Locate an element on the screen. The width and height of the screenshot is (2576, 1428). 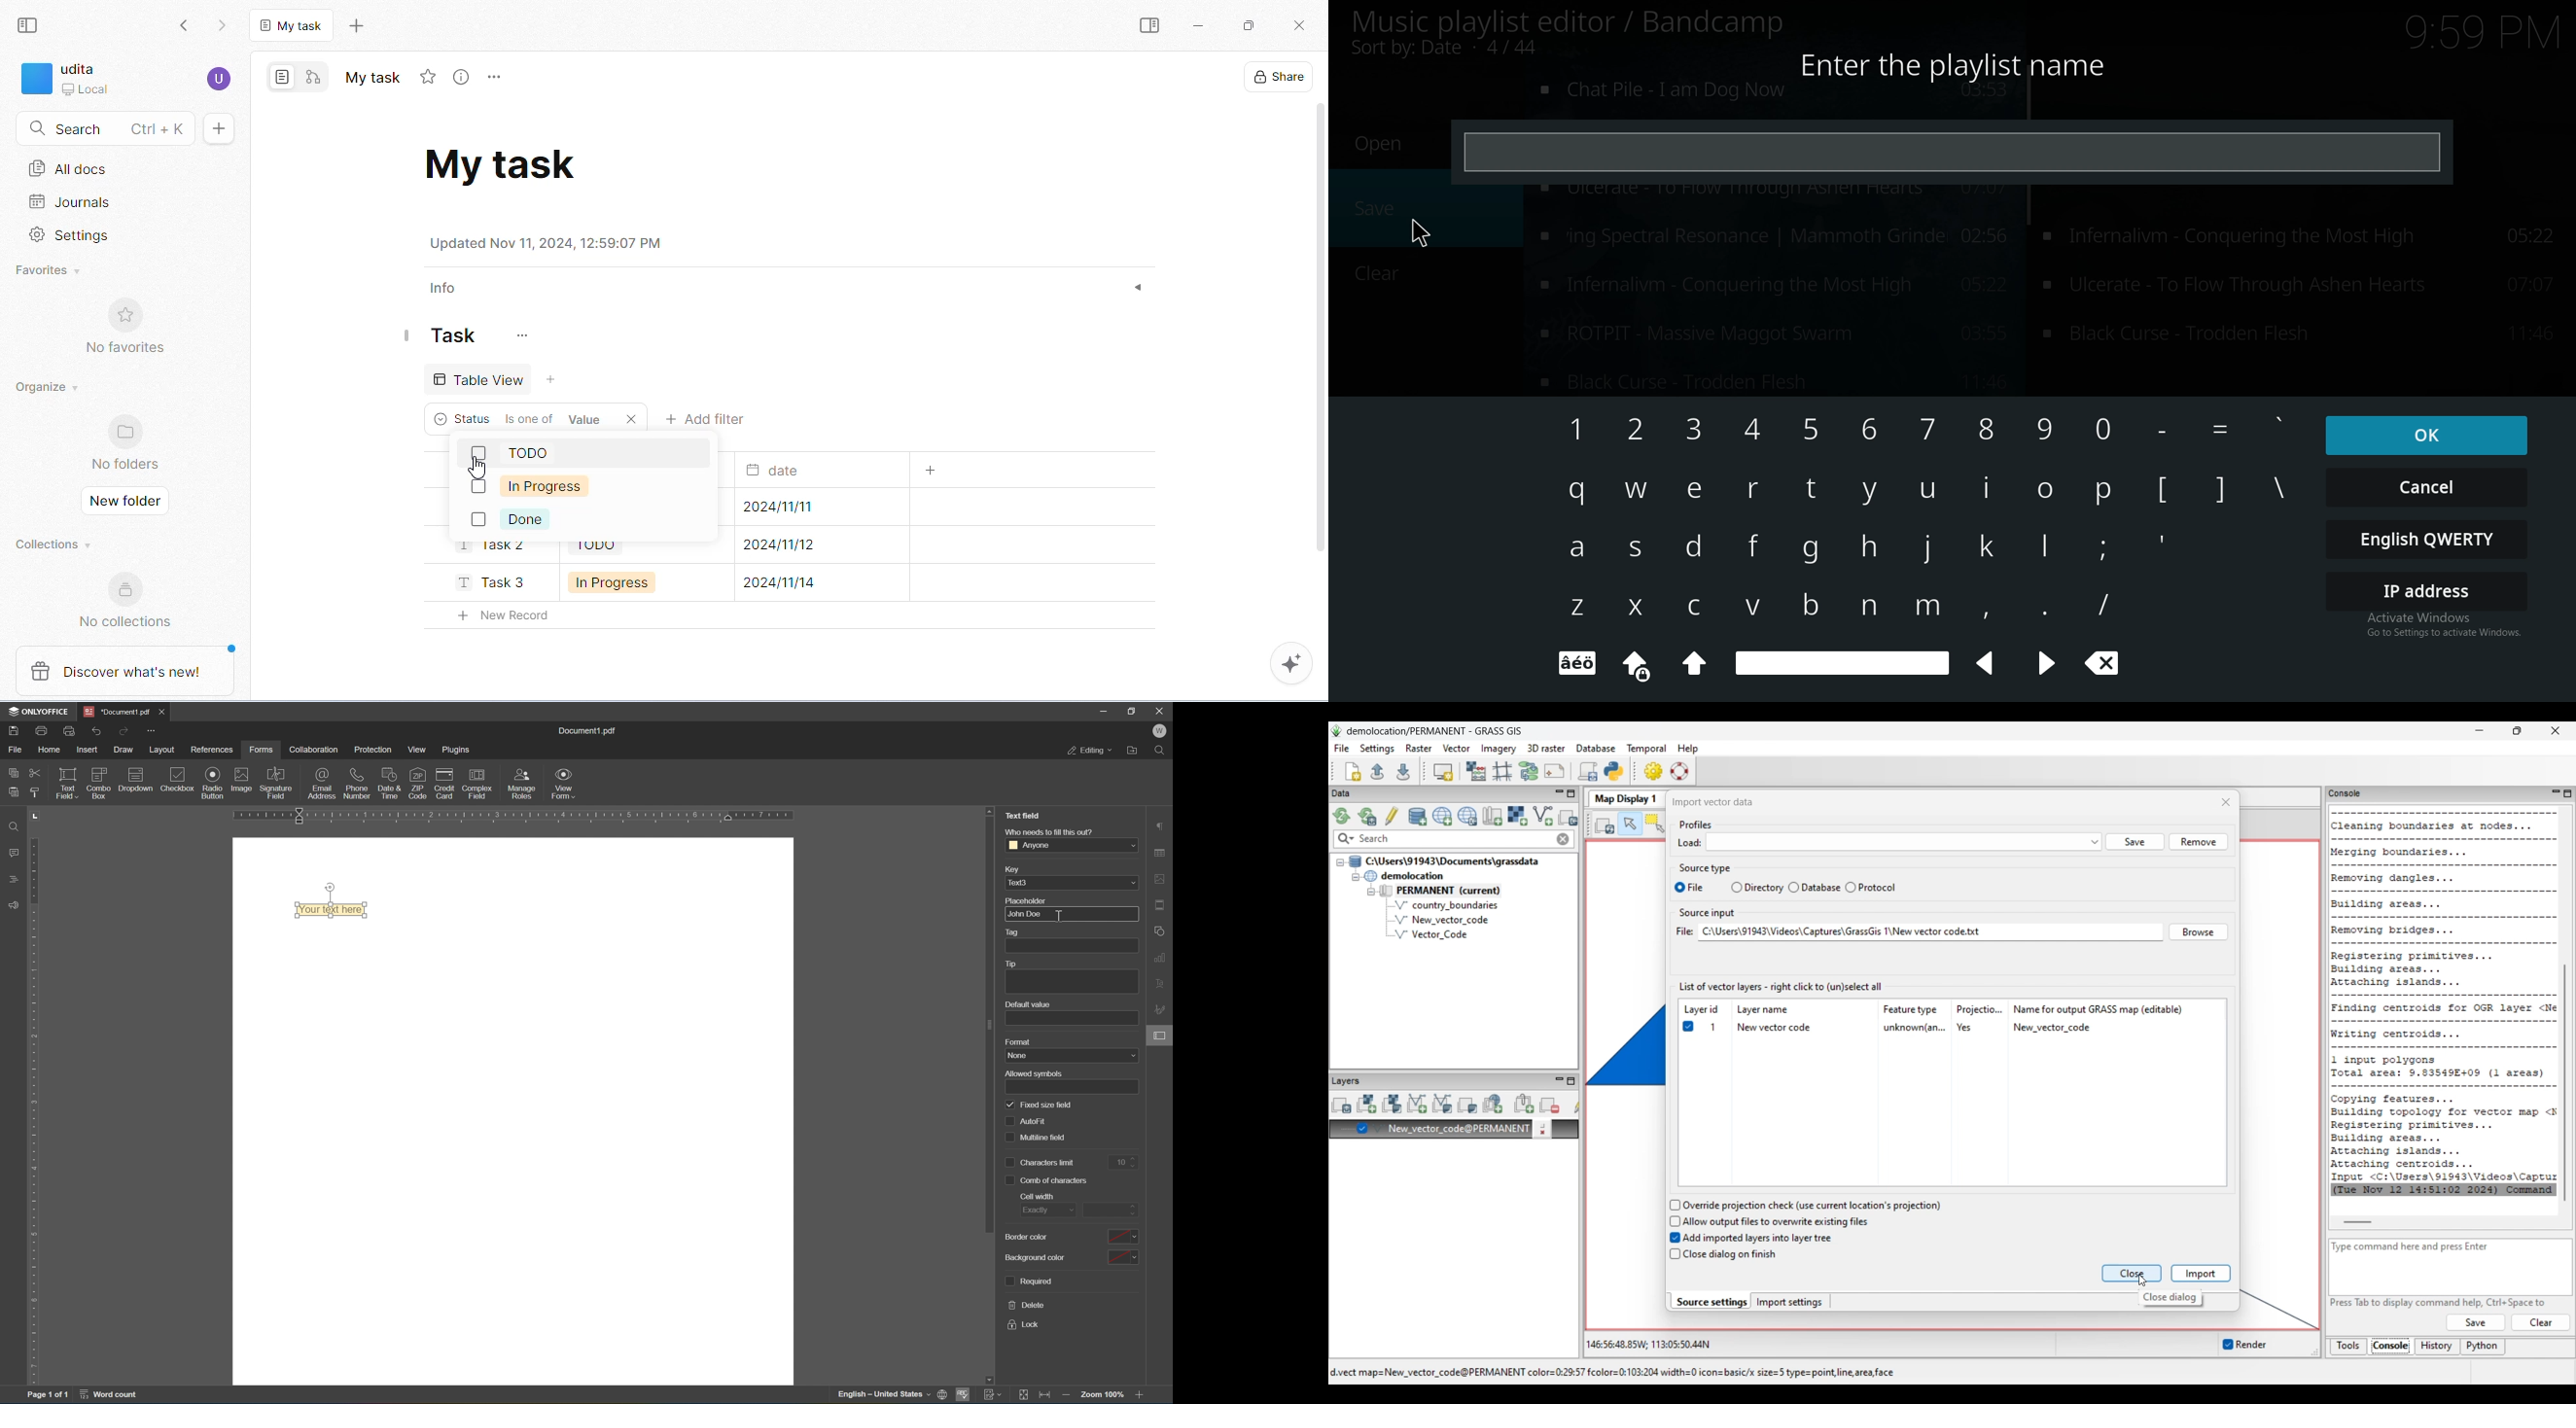
cut is located at coordinates (36, 772).